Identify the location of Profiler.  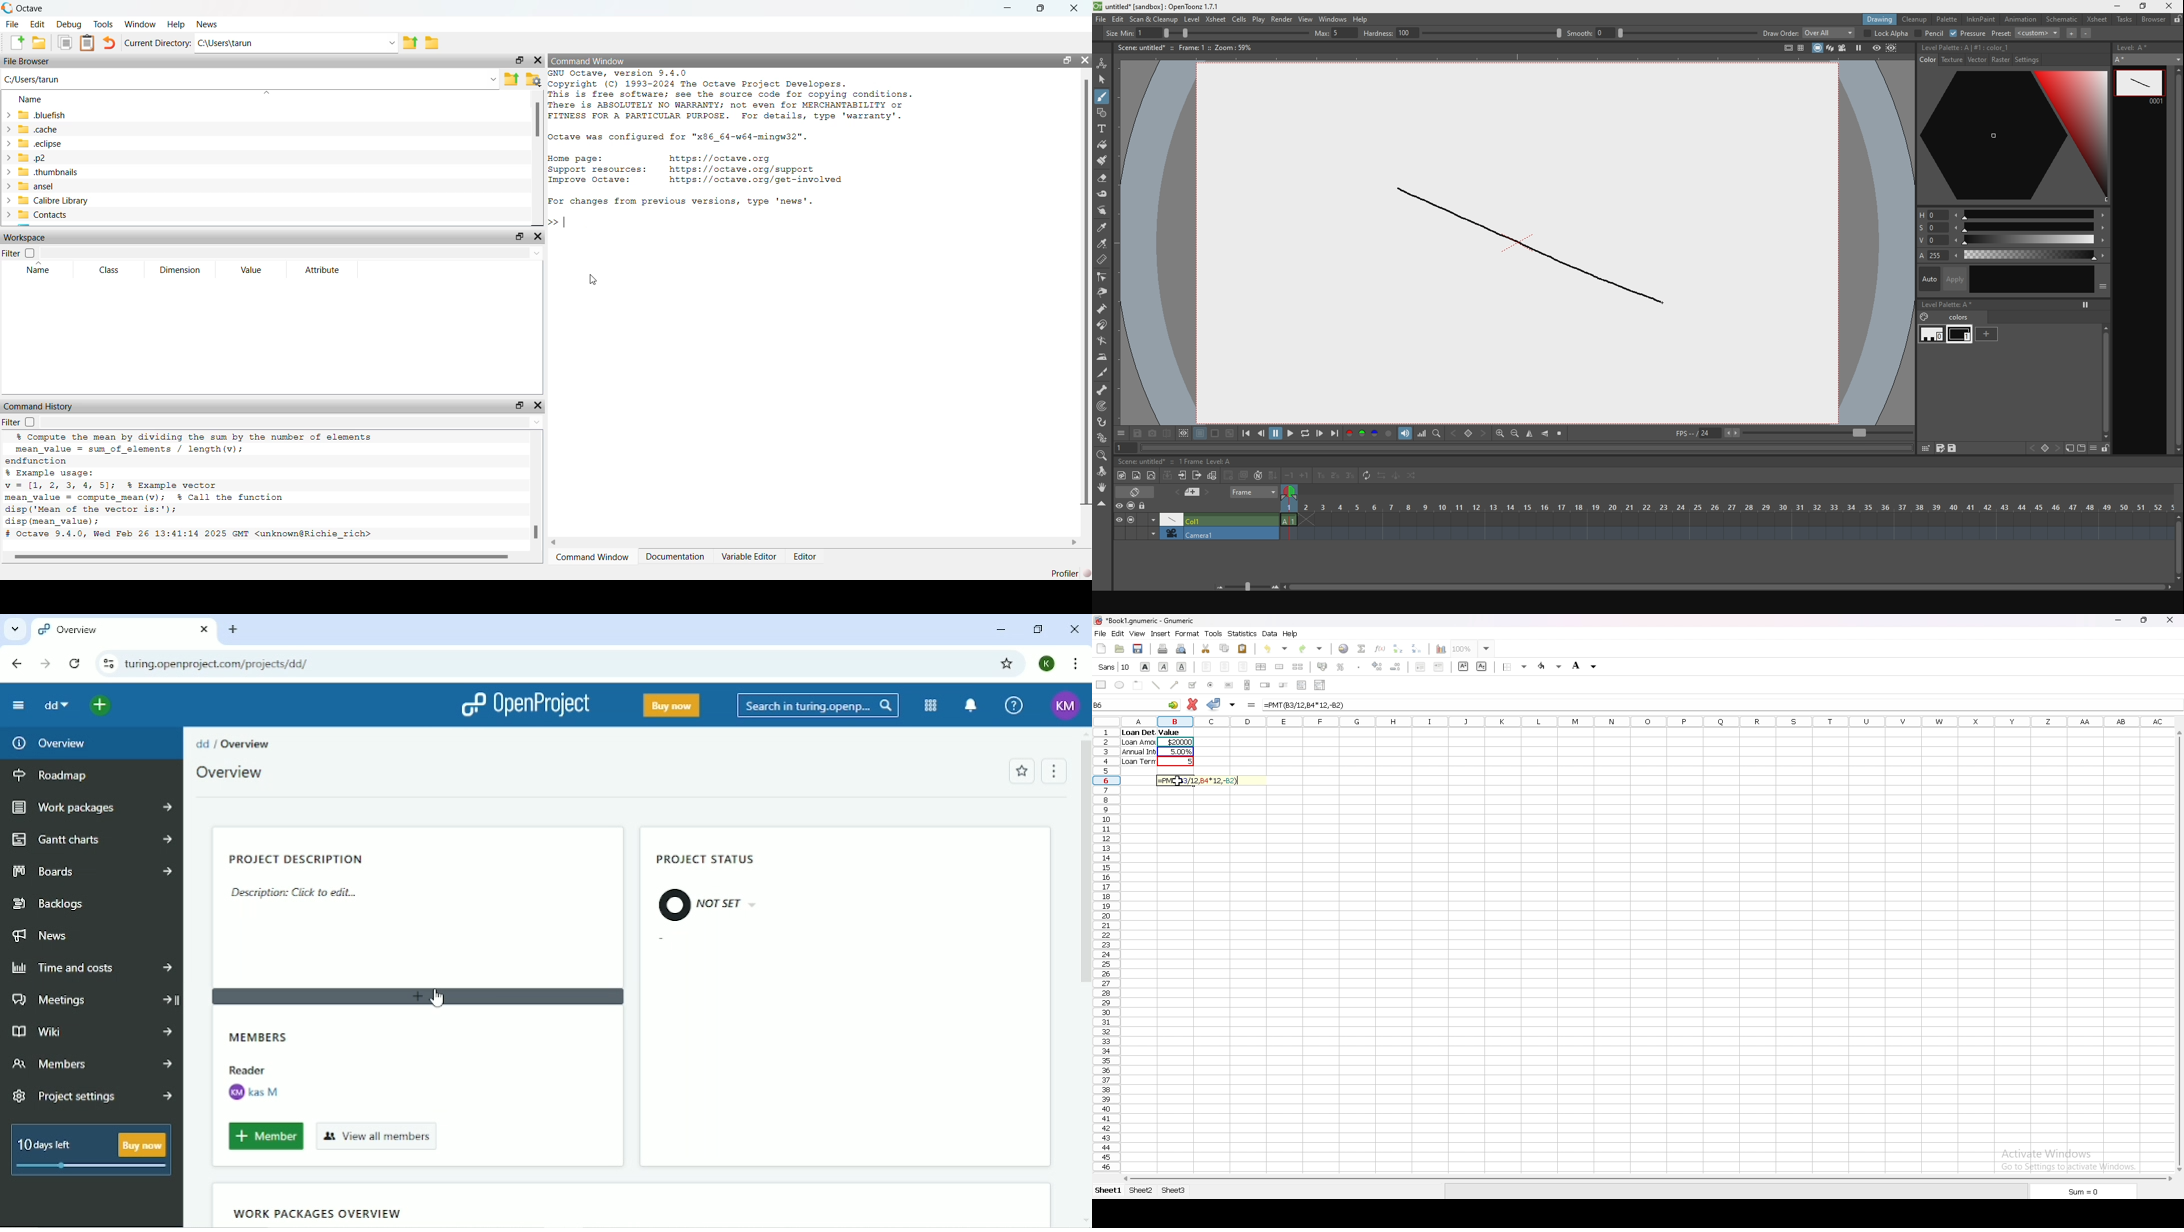
(1070, 573).